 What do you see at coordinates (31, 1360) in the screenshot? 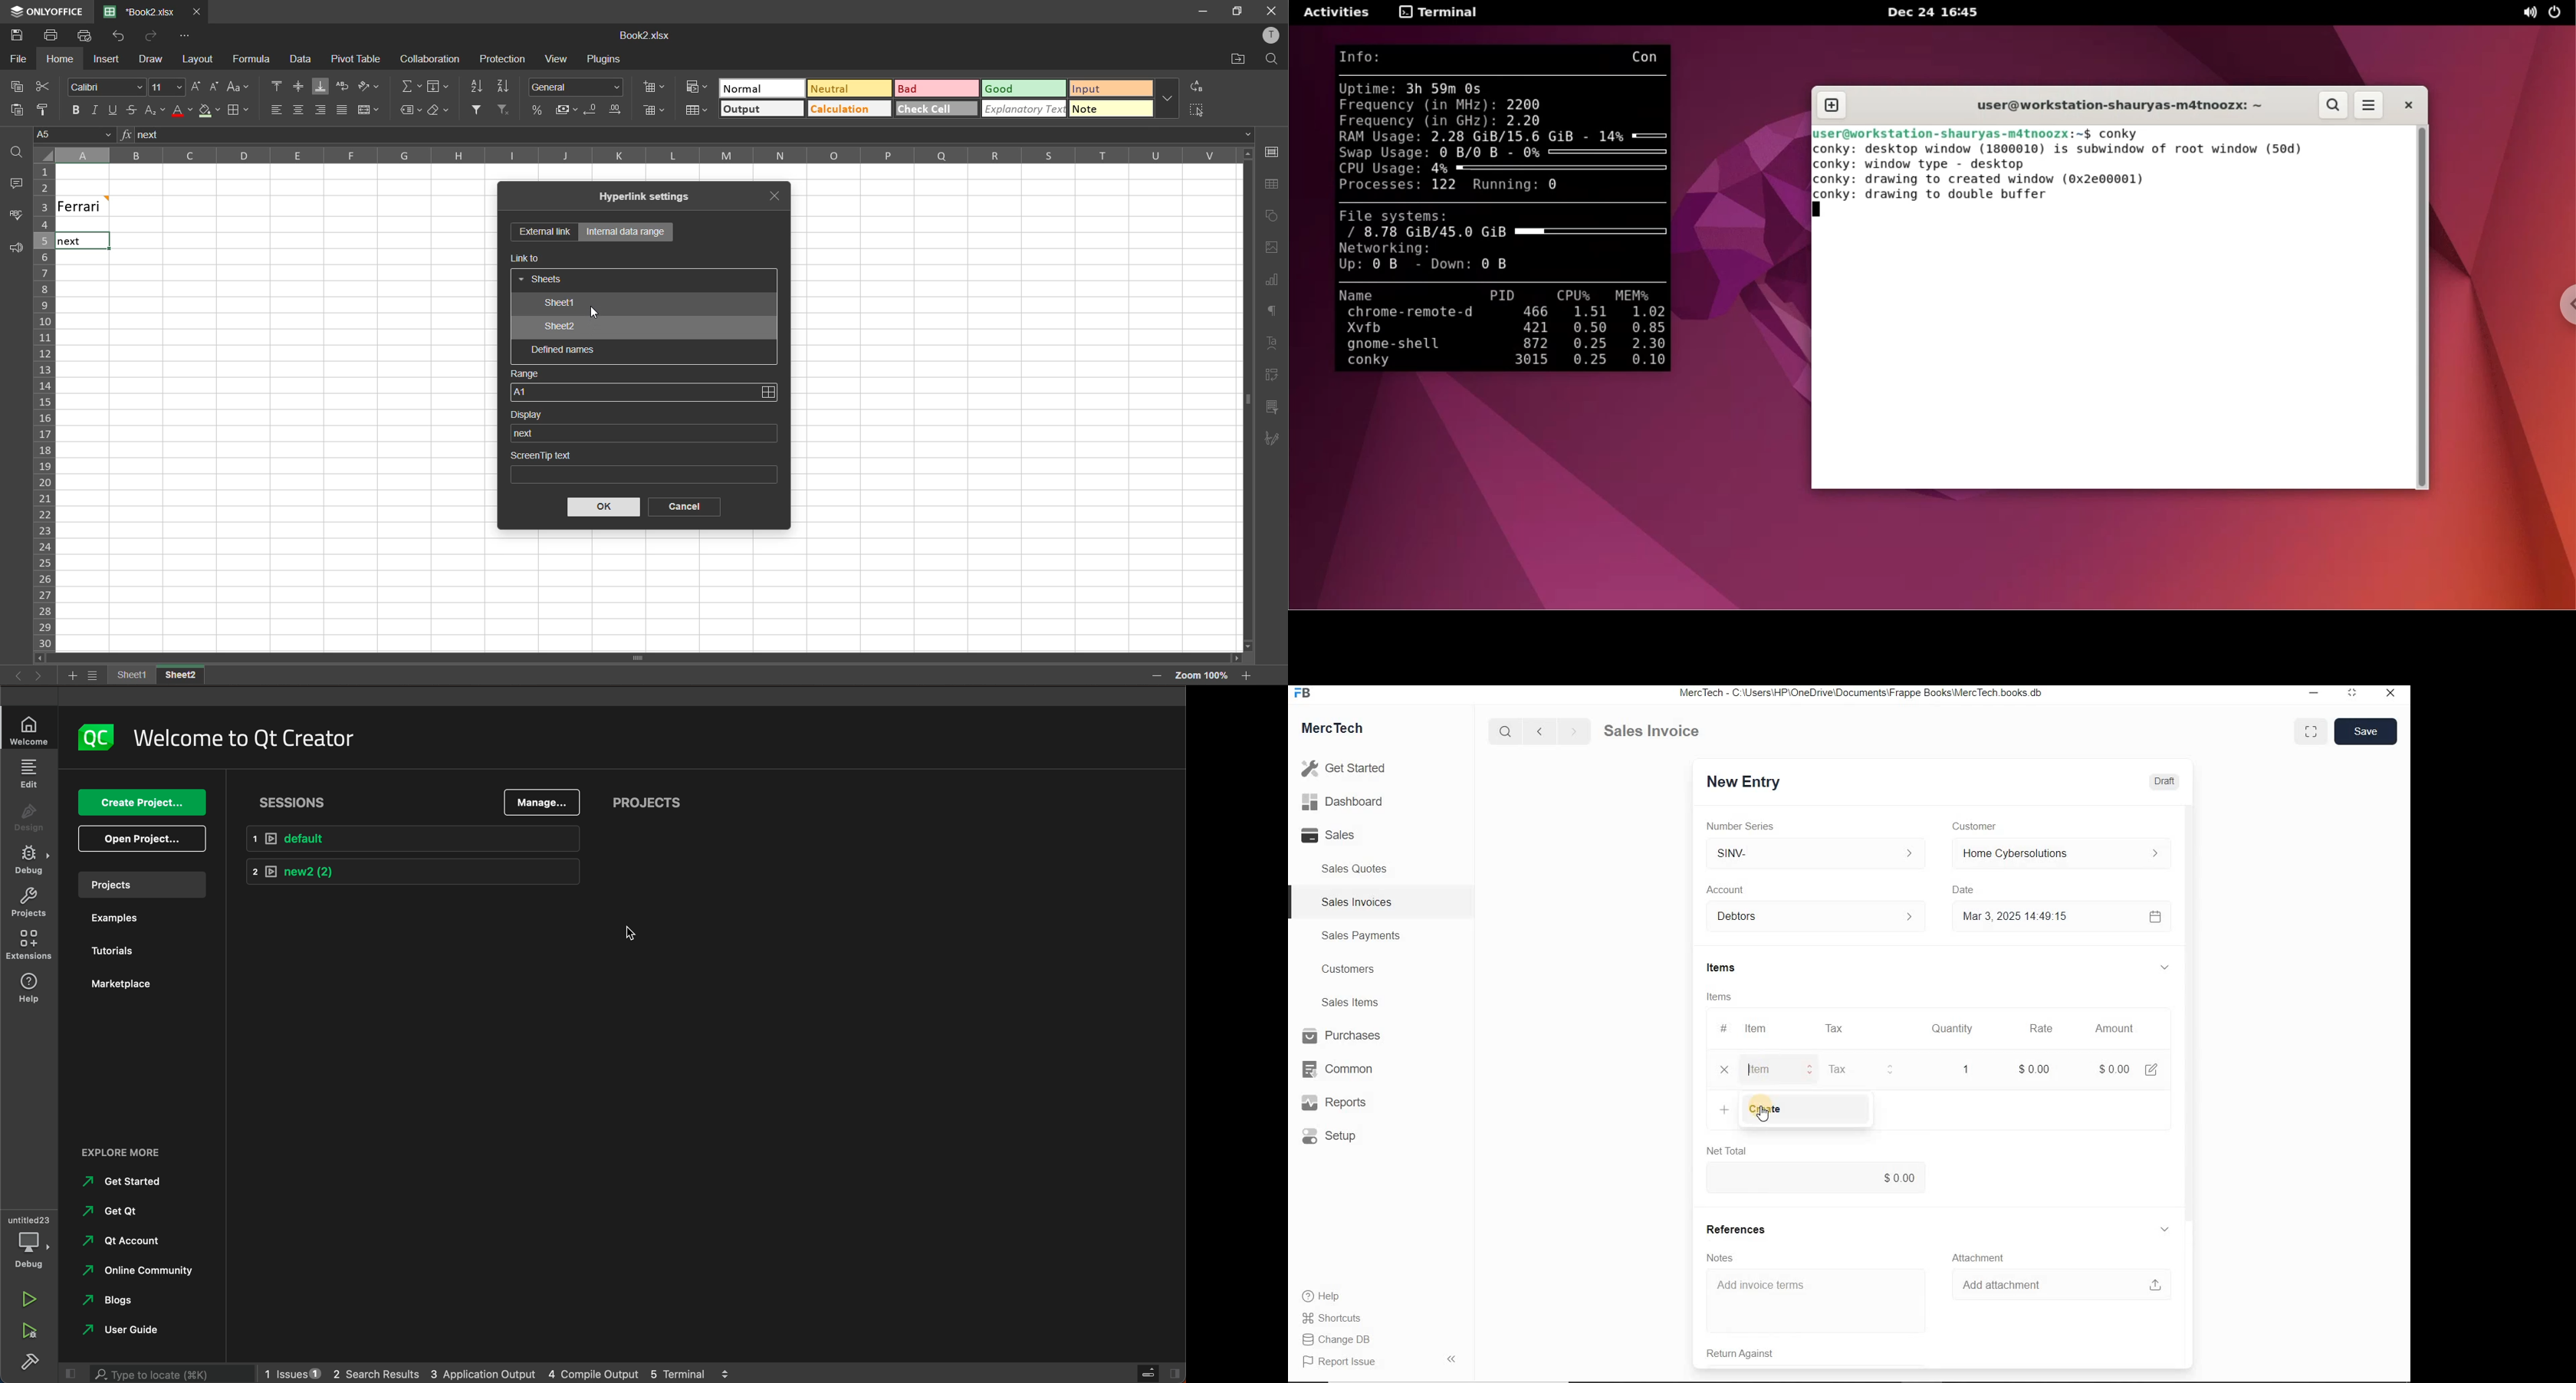
I see `build` at bounding box center [31, 1360].